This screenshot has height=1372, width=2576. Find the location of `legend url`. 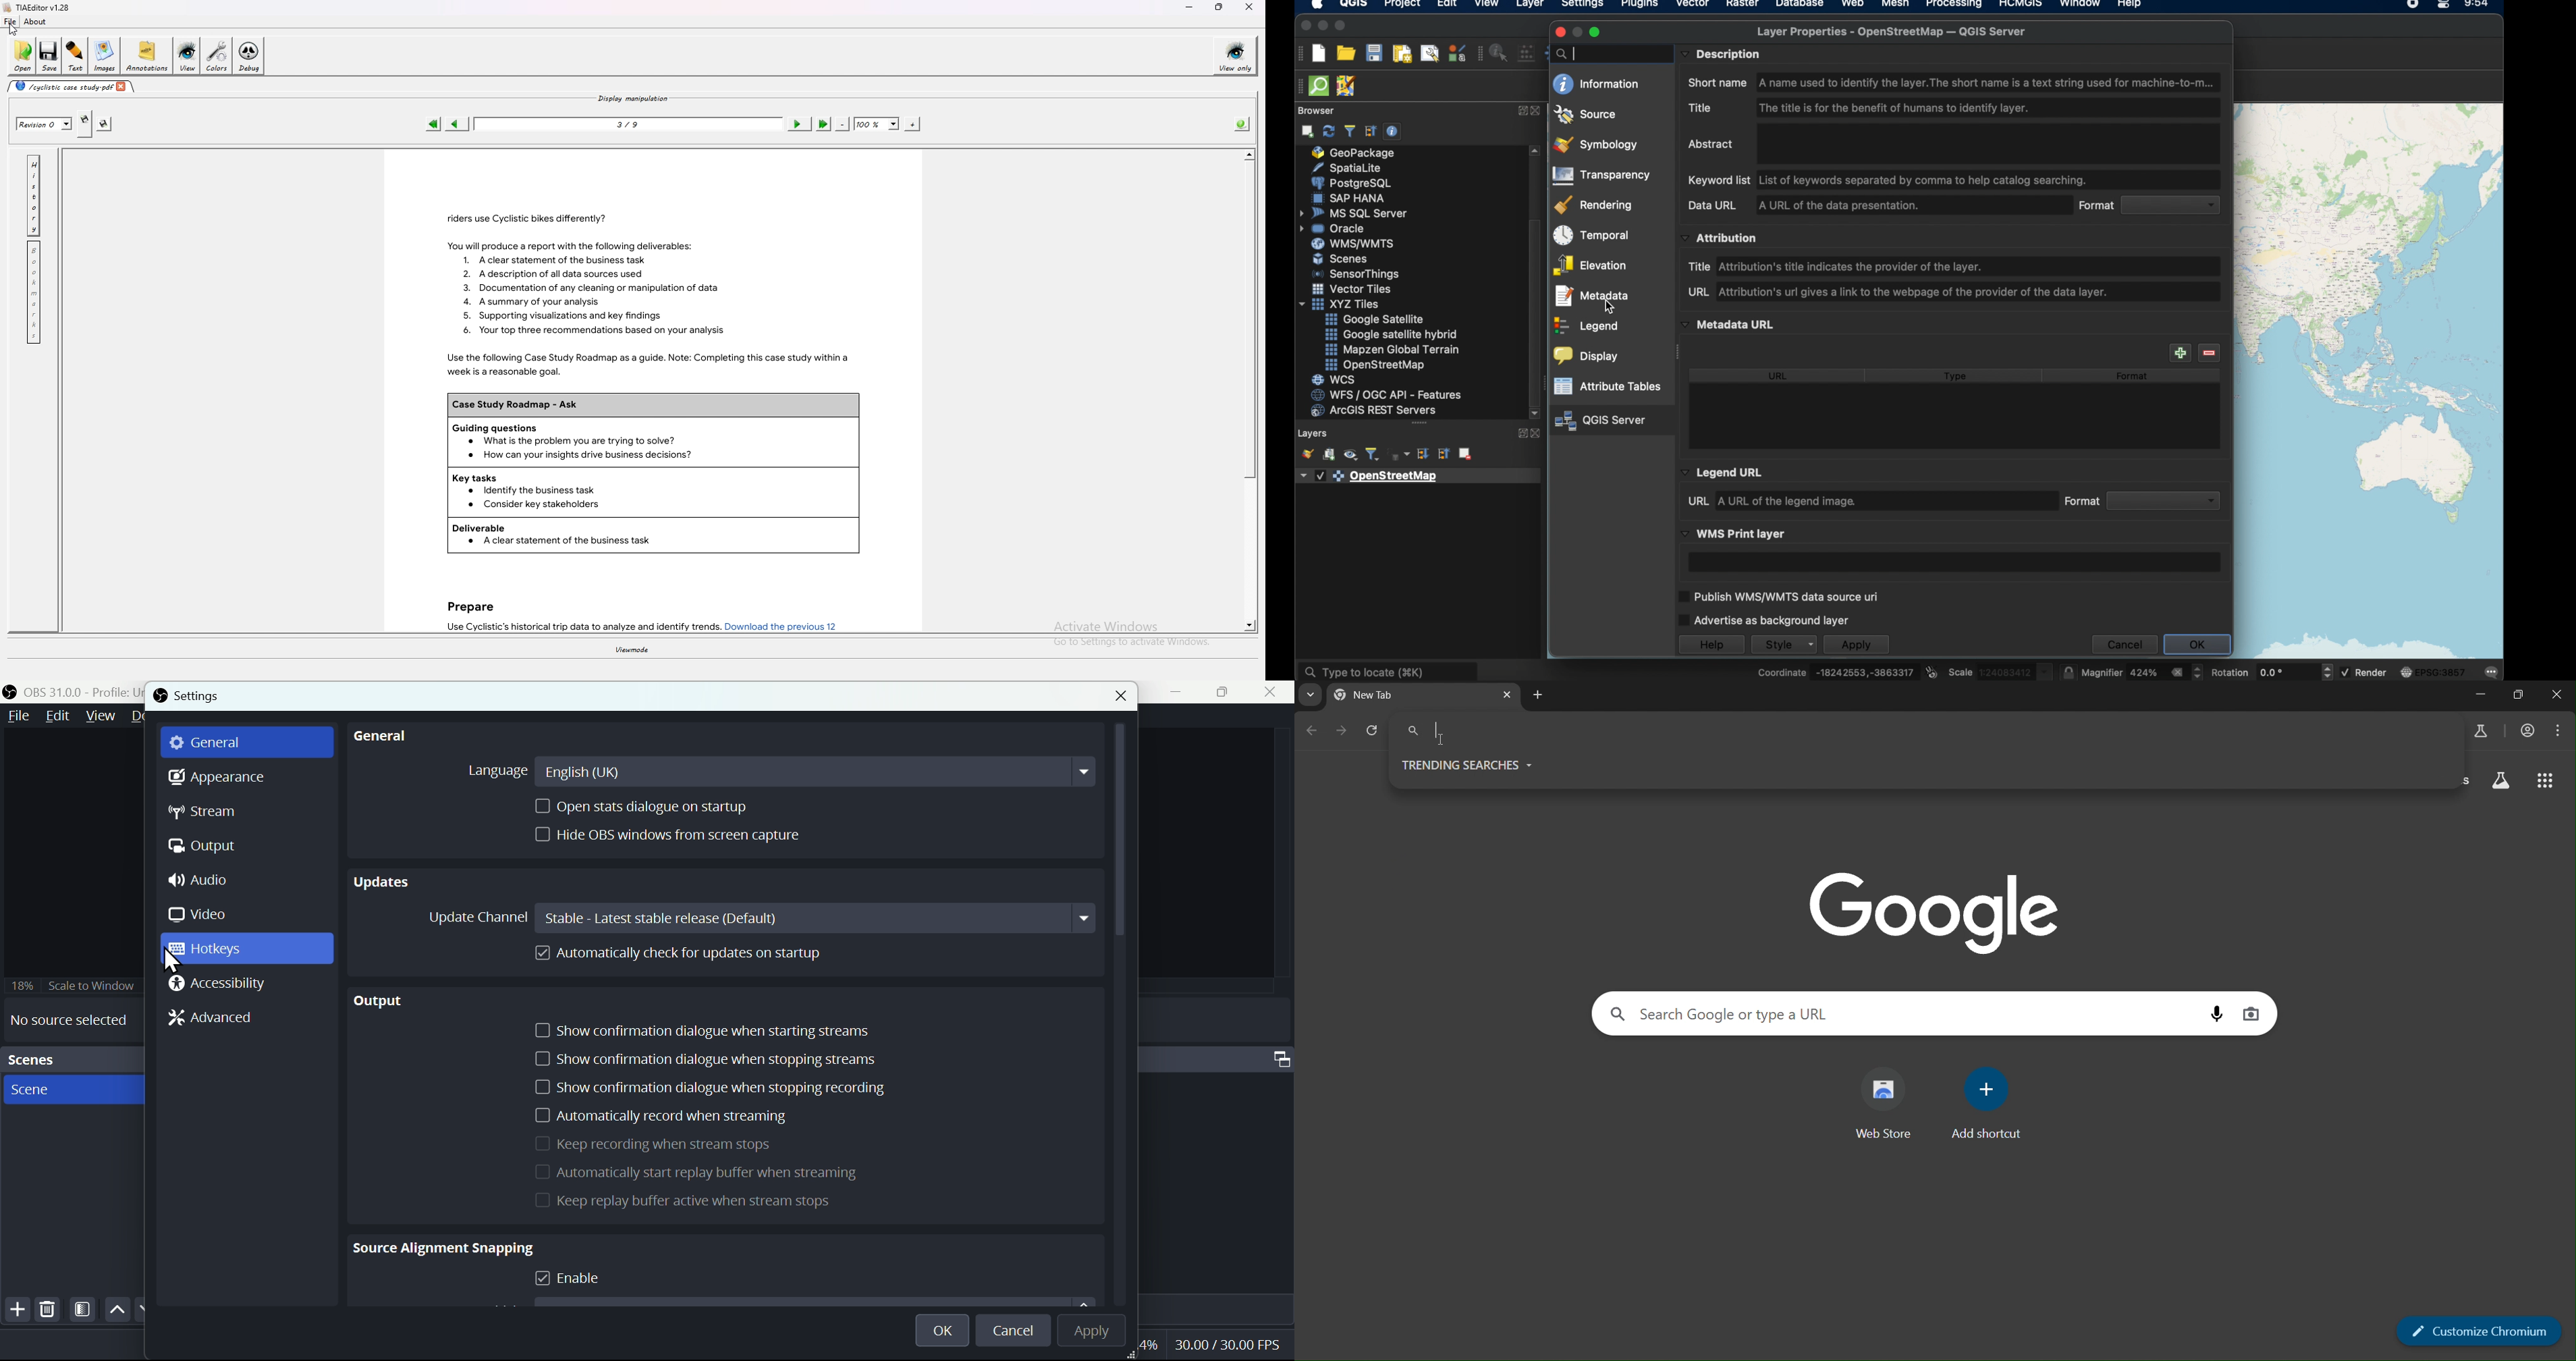

legend url is located at coordinates (1724, 472).